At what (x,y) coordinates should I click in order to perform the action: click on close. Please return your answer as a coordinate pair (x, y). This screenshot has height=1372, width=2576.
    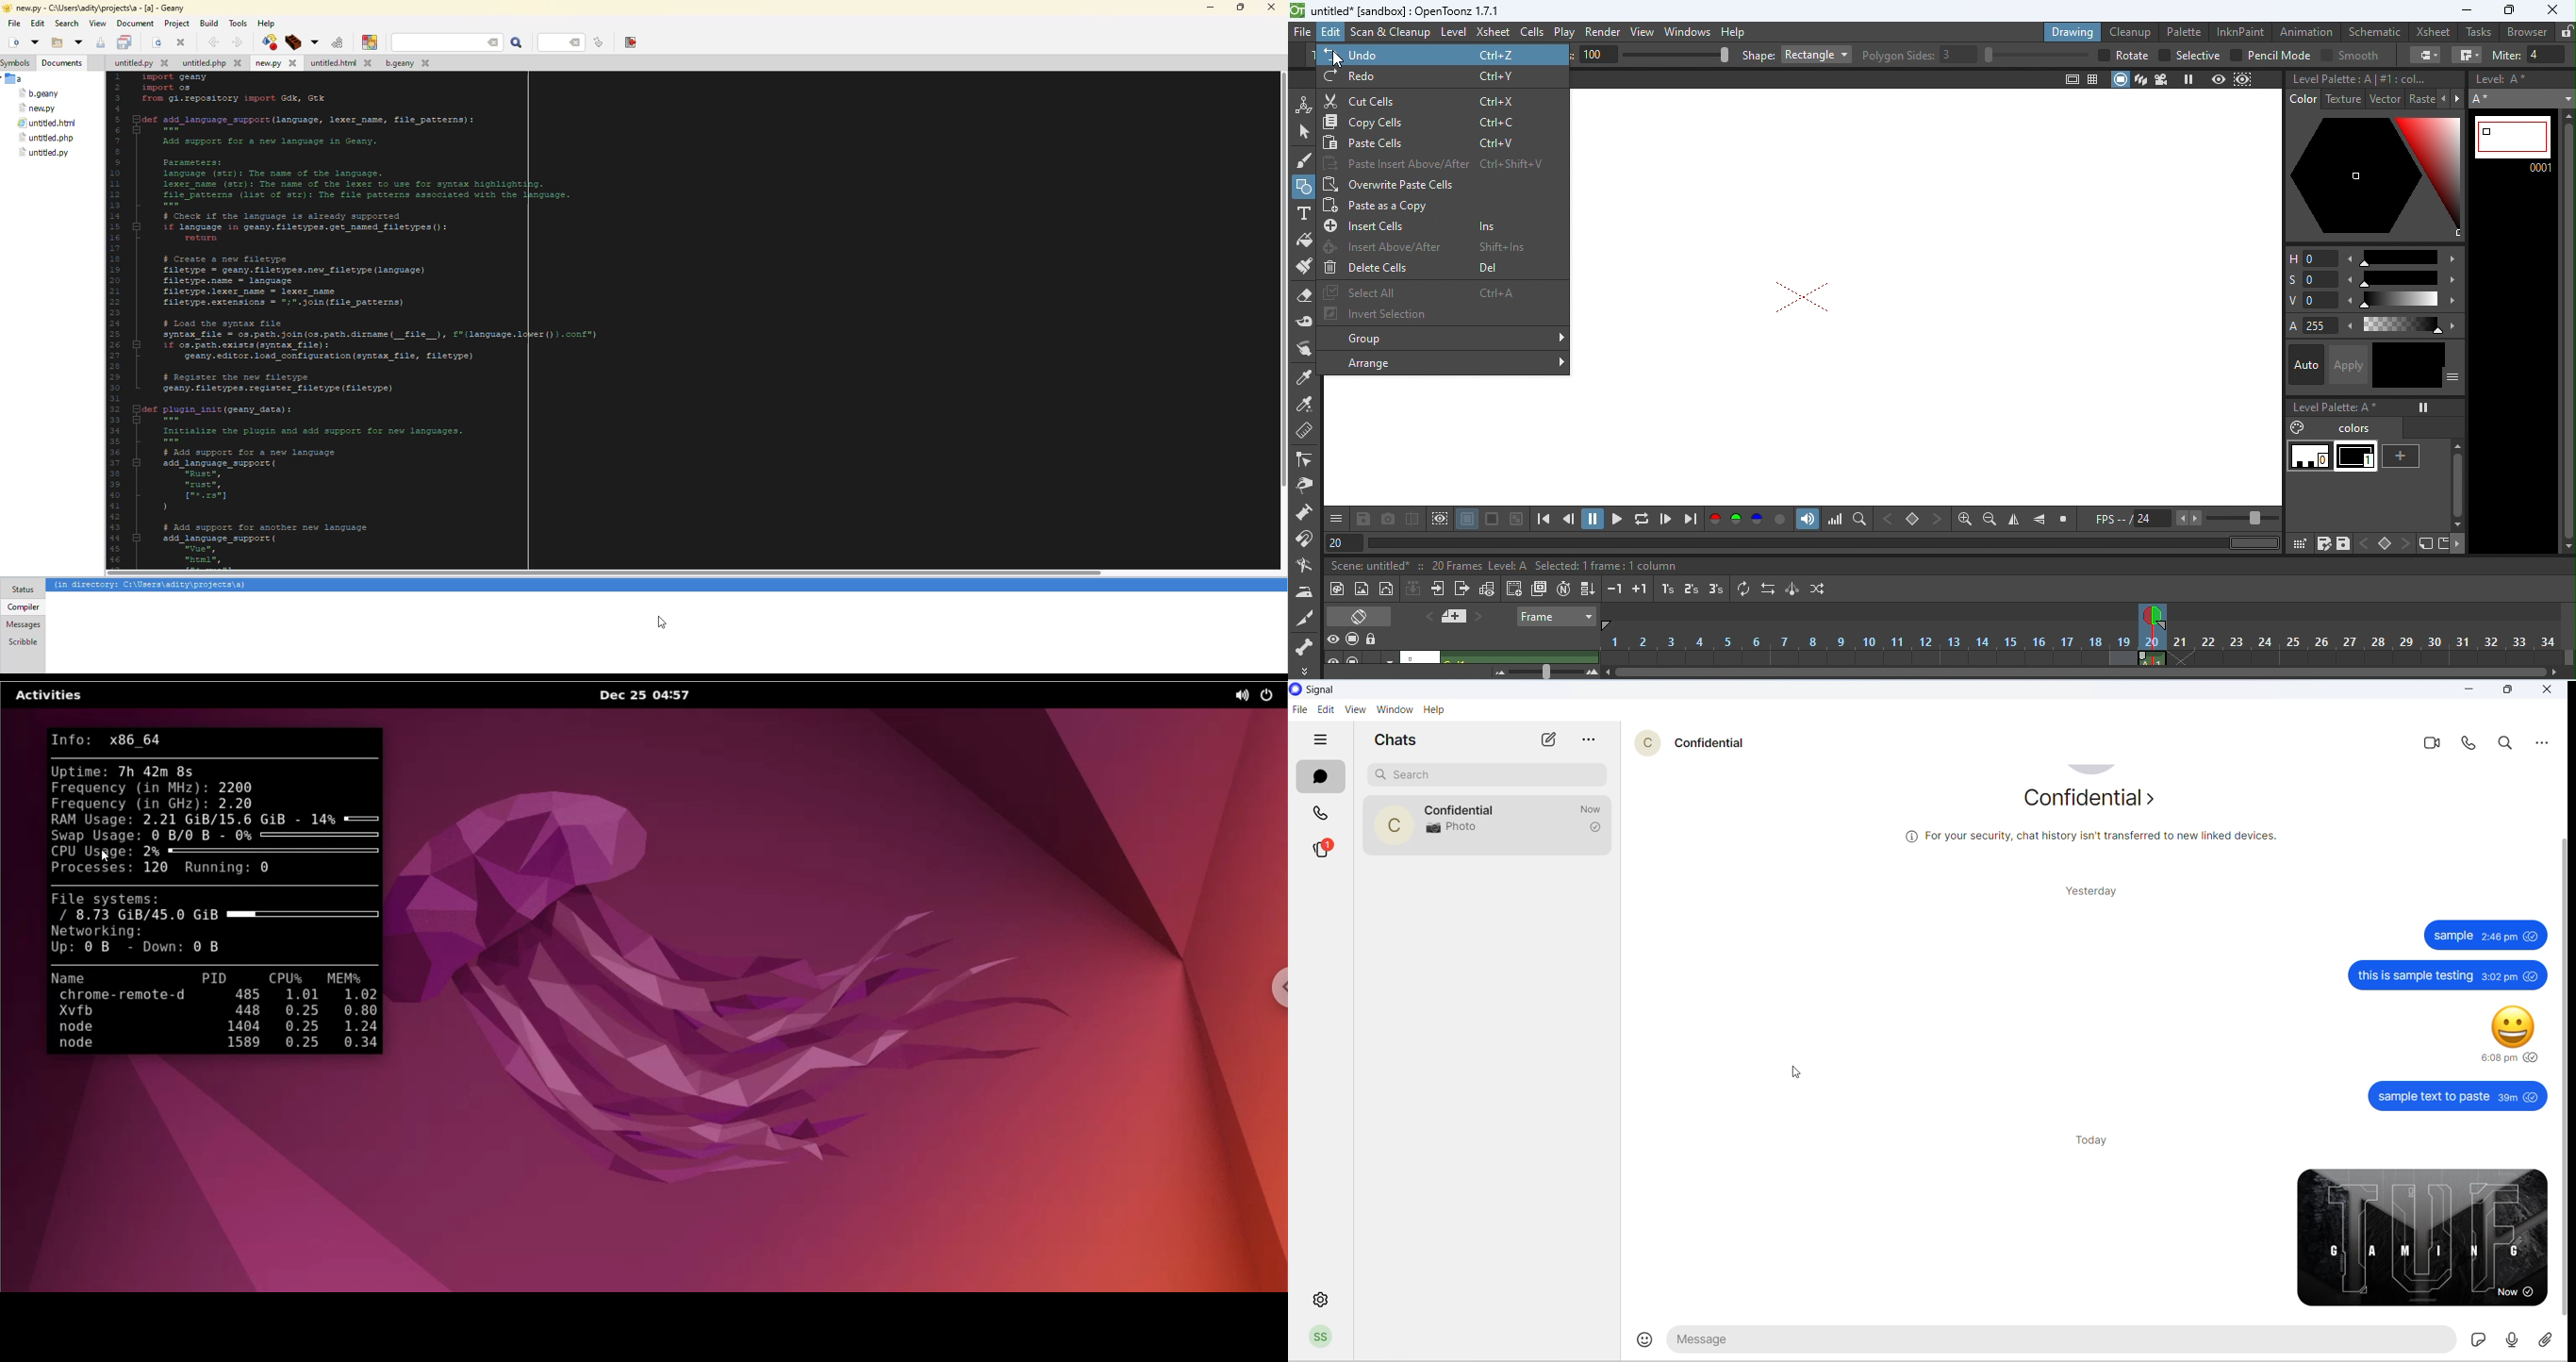
    Looking at the image, I should click on (2551, 9).